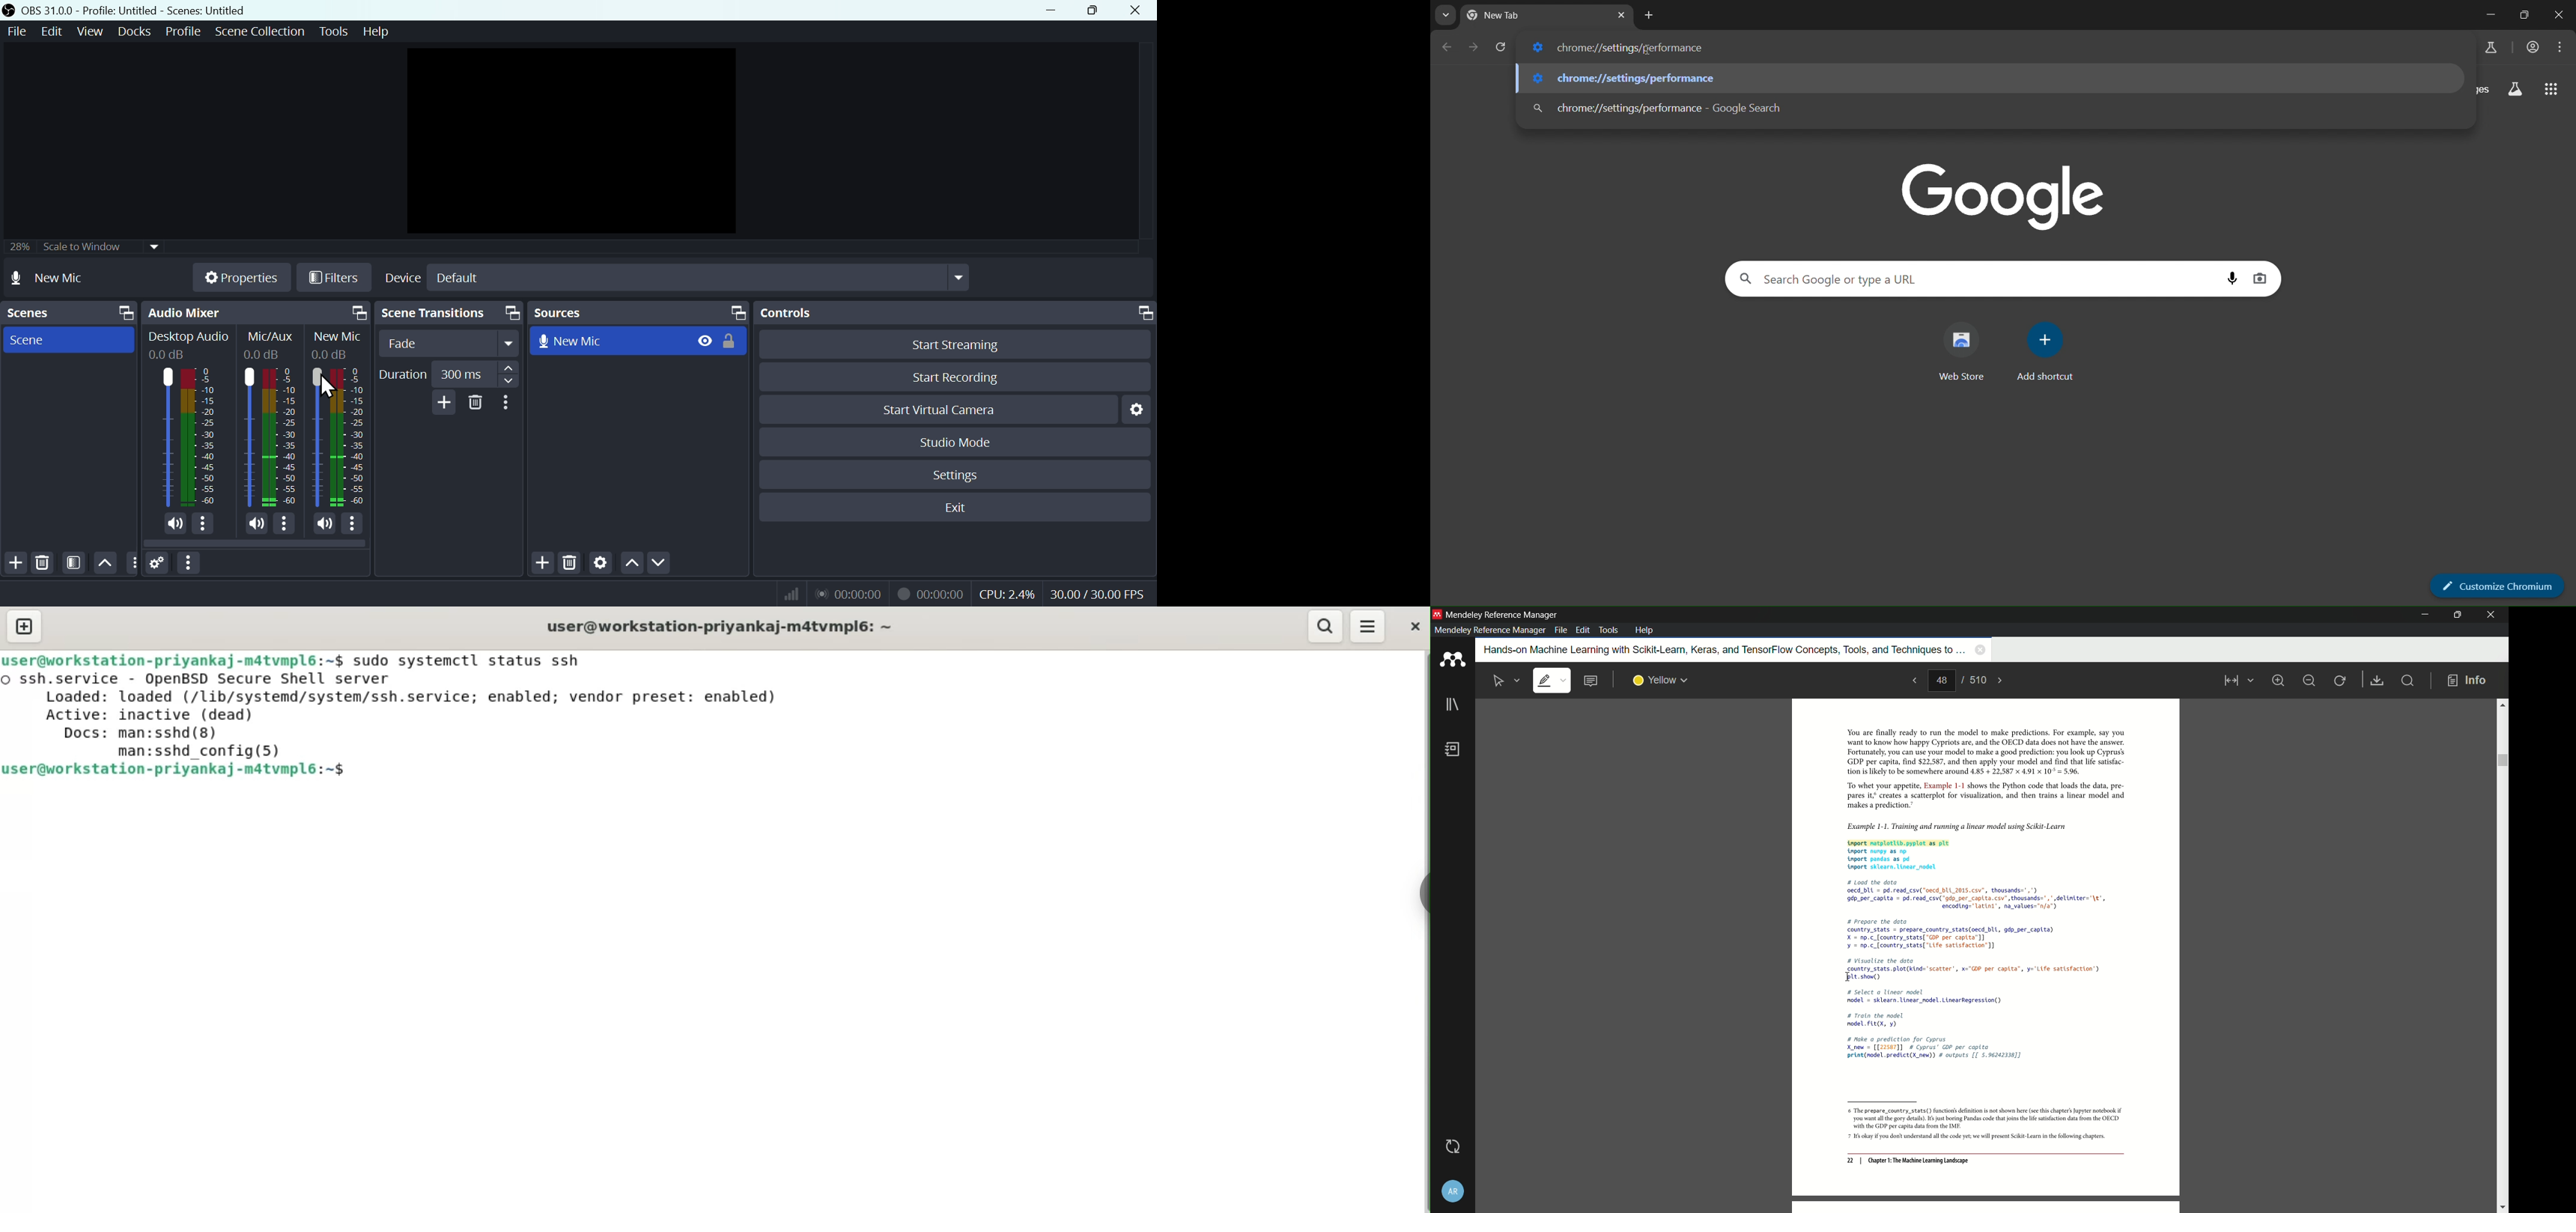  I want to click on library, so click(1452, 705).